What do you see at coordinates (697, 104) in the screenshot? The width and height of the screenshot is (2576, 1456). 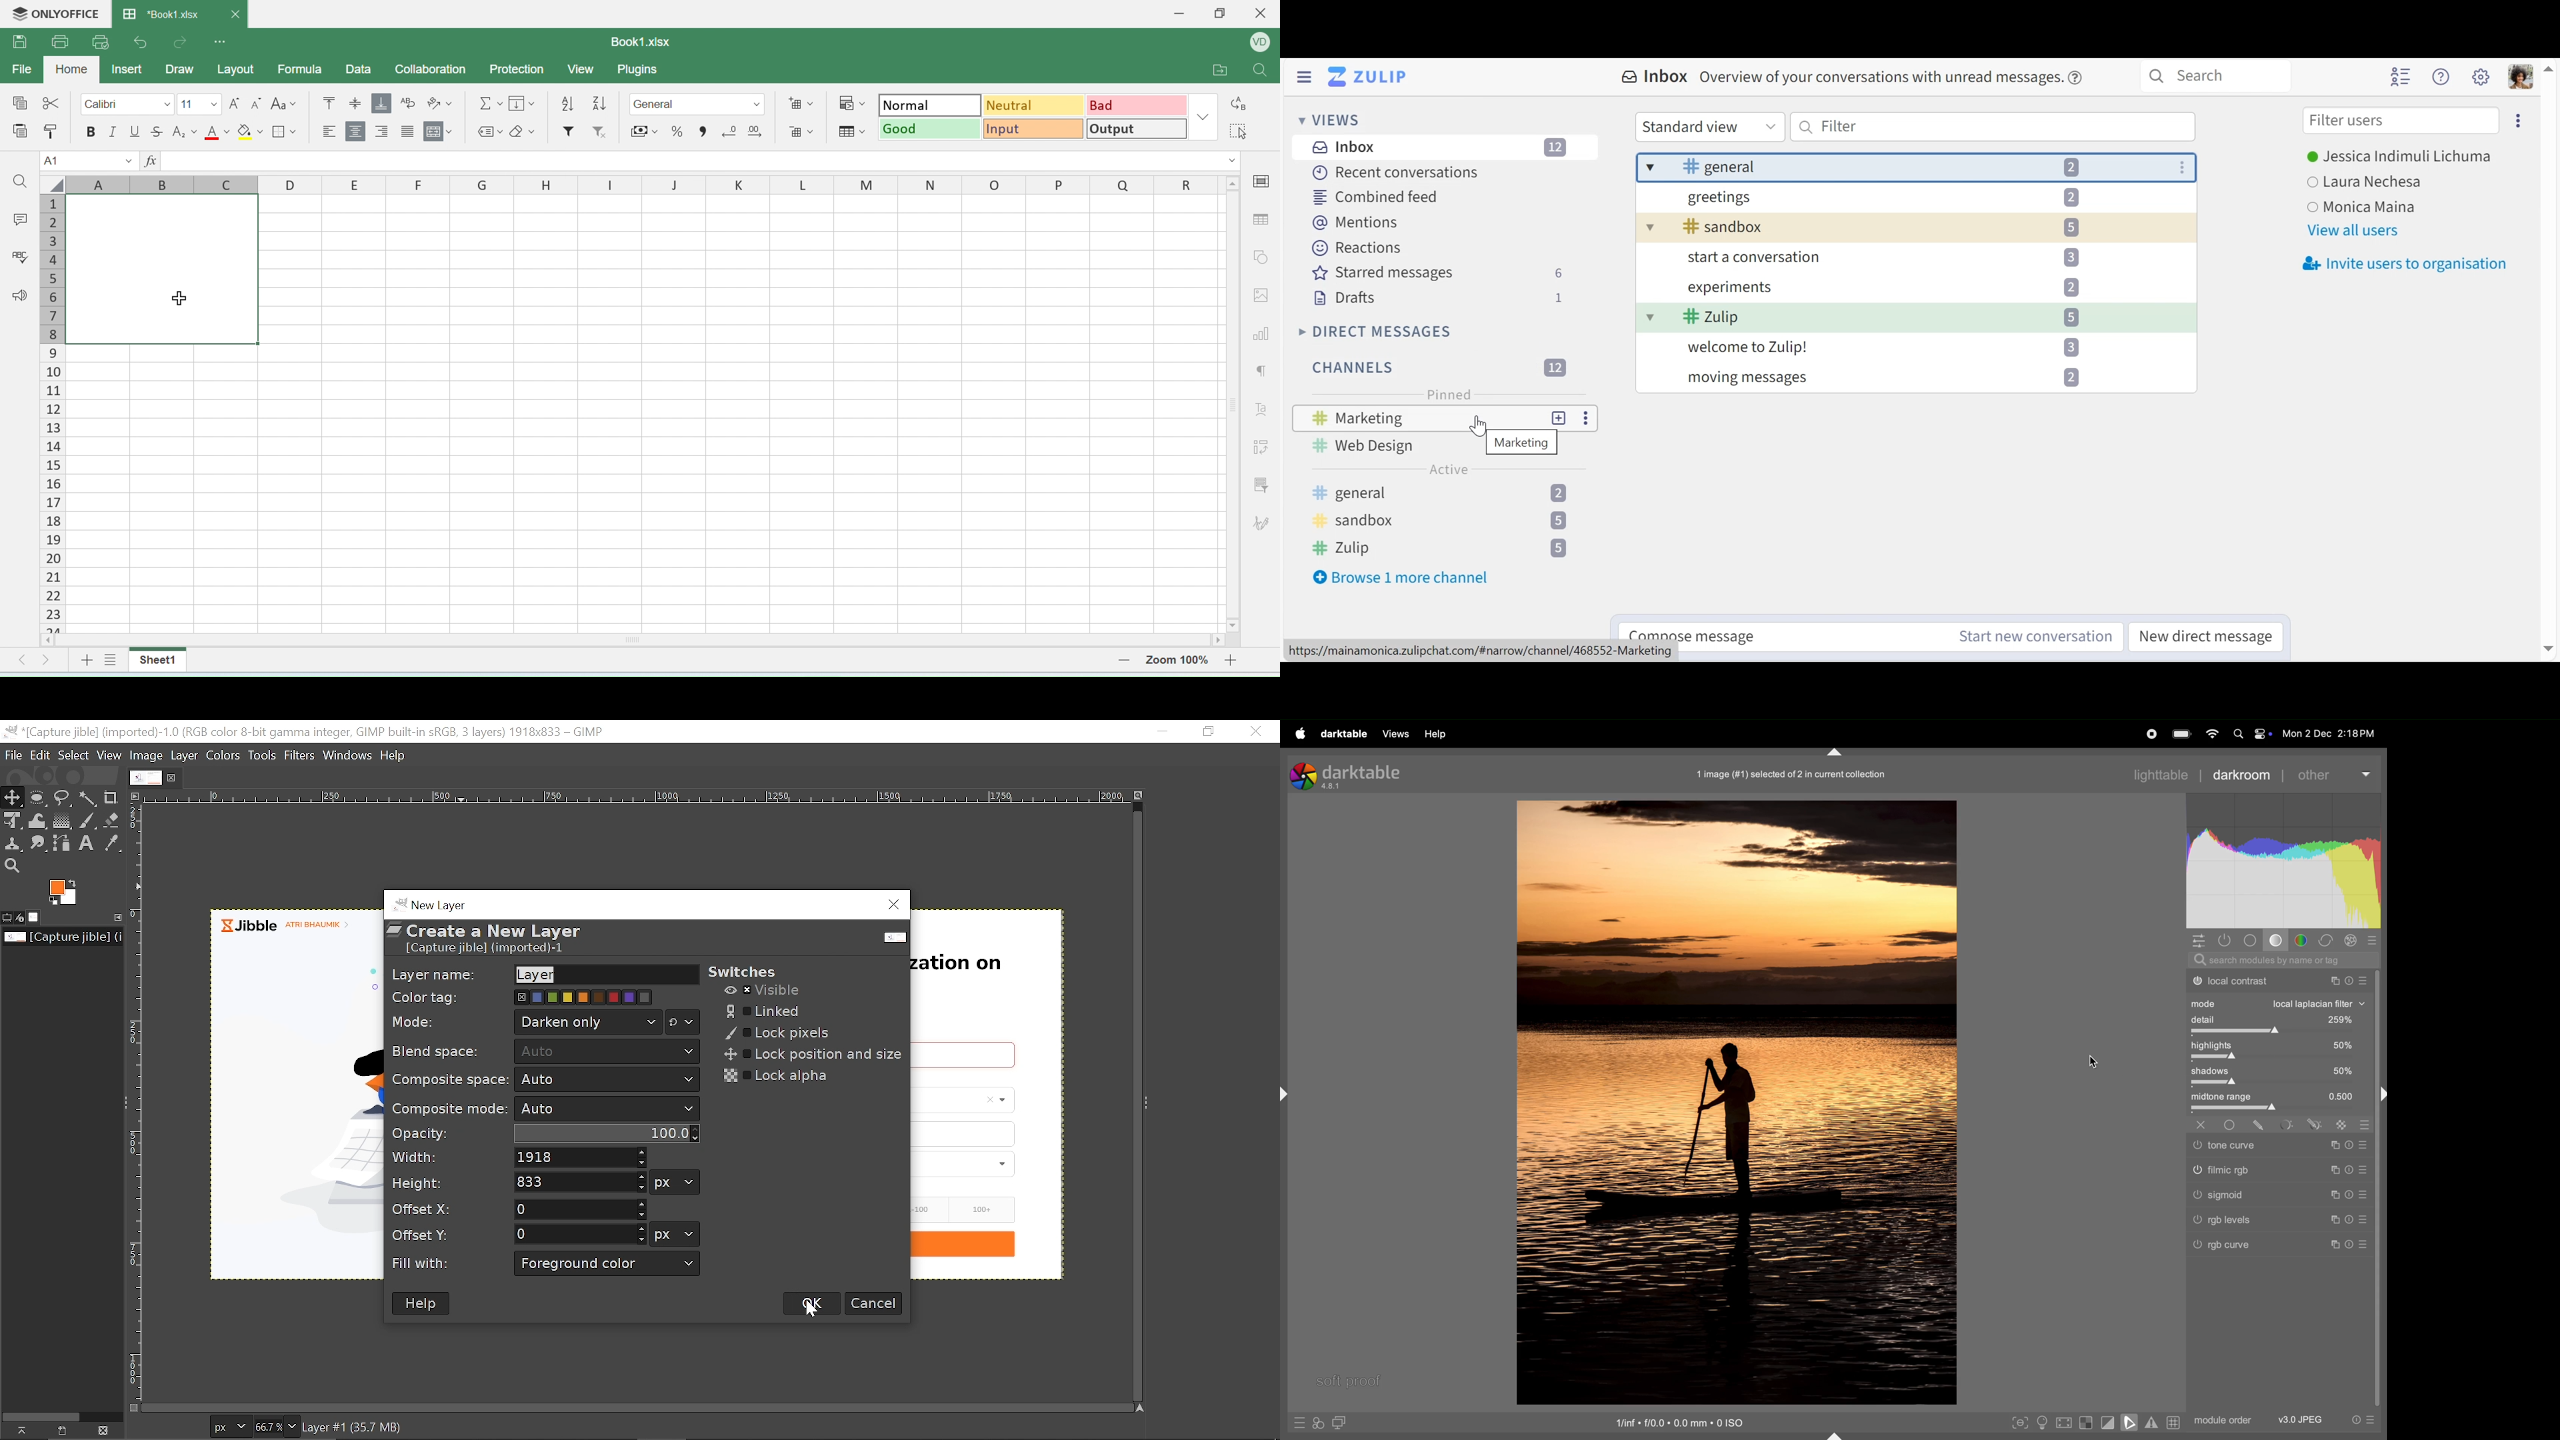 I see `format` at bounding box center [697, 104].